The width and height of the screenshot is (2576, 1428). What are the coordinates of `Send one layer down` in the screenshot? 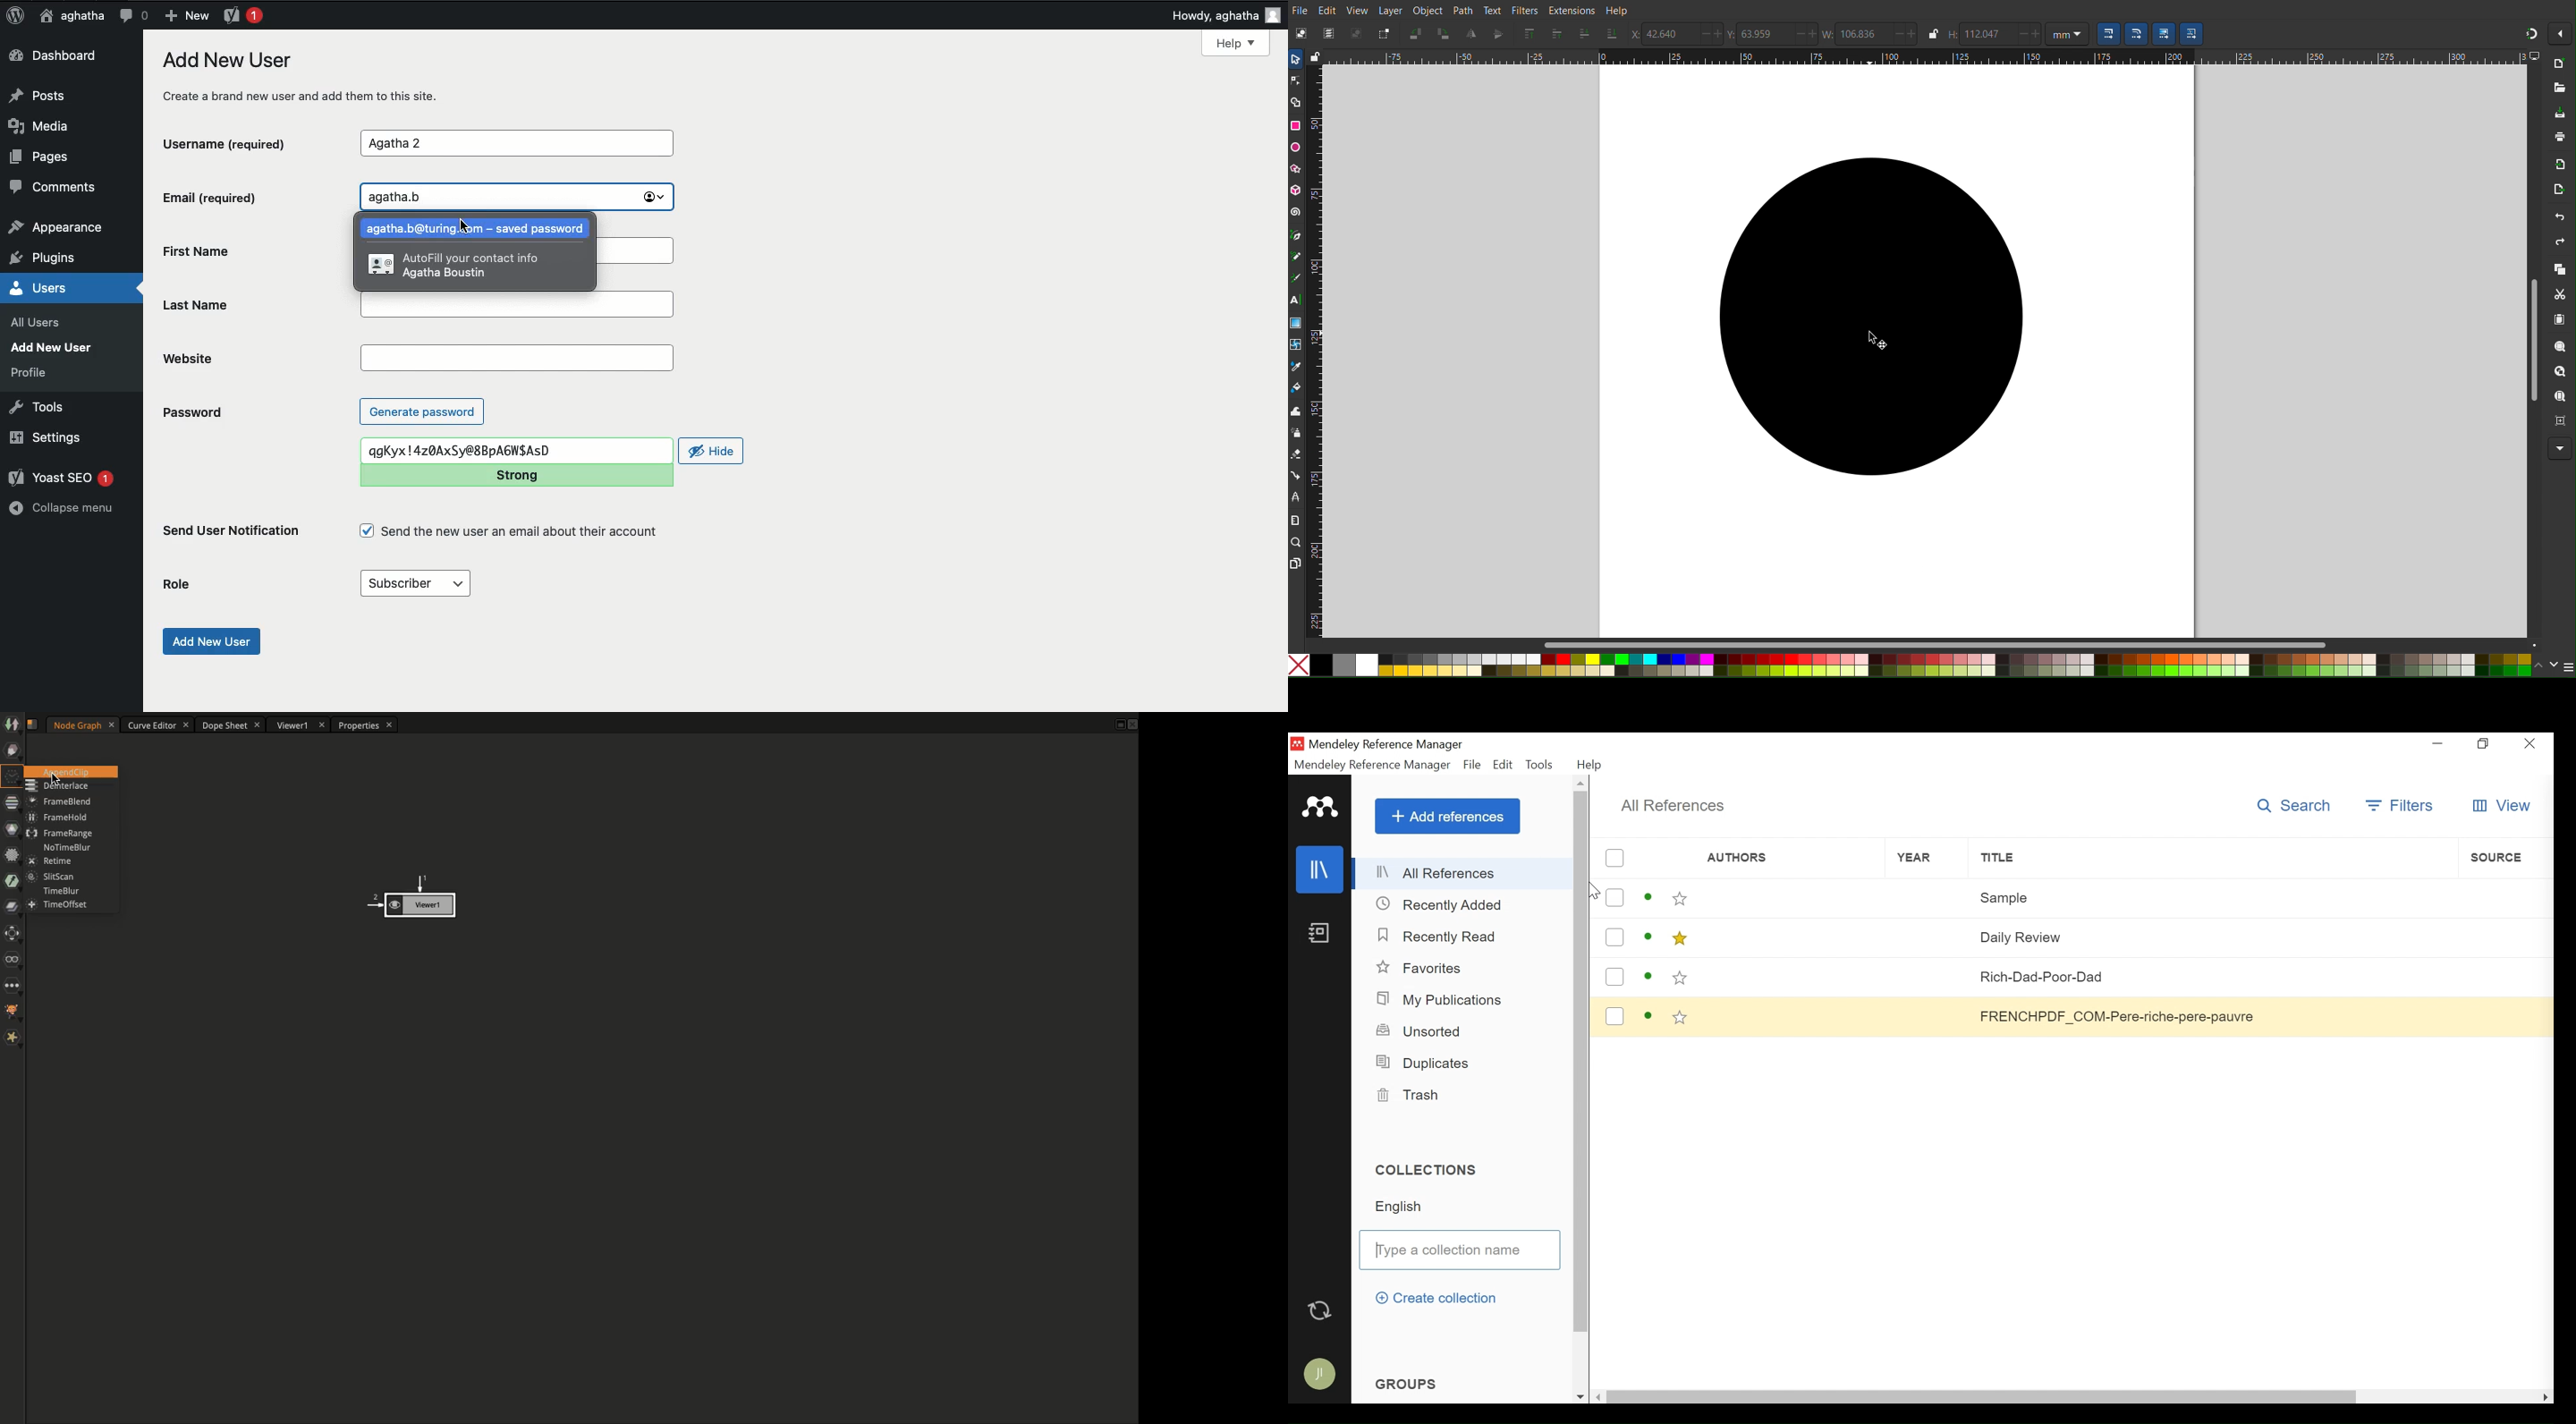 It's located at (1583, 34).